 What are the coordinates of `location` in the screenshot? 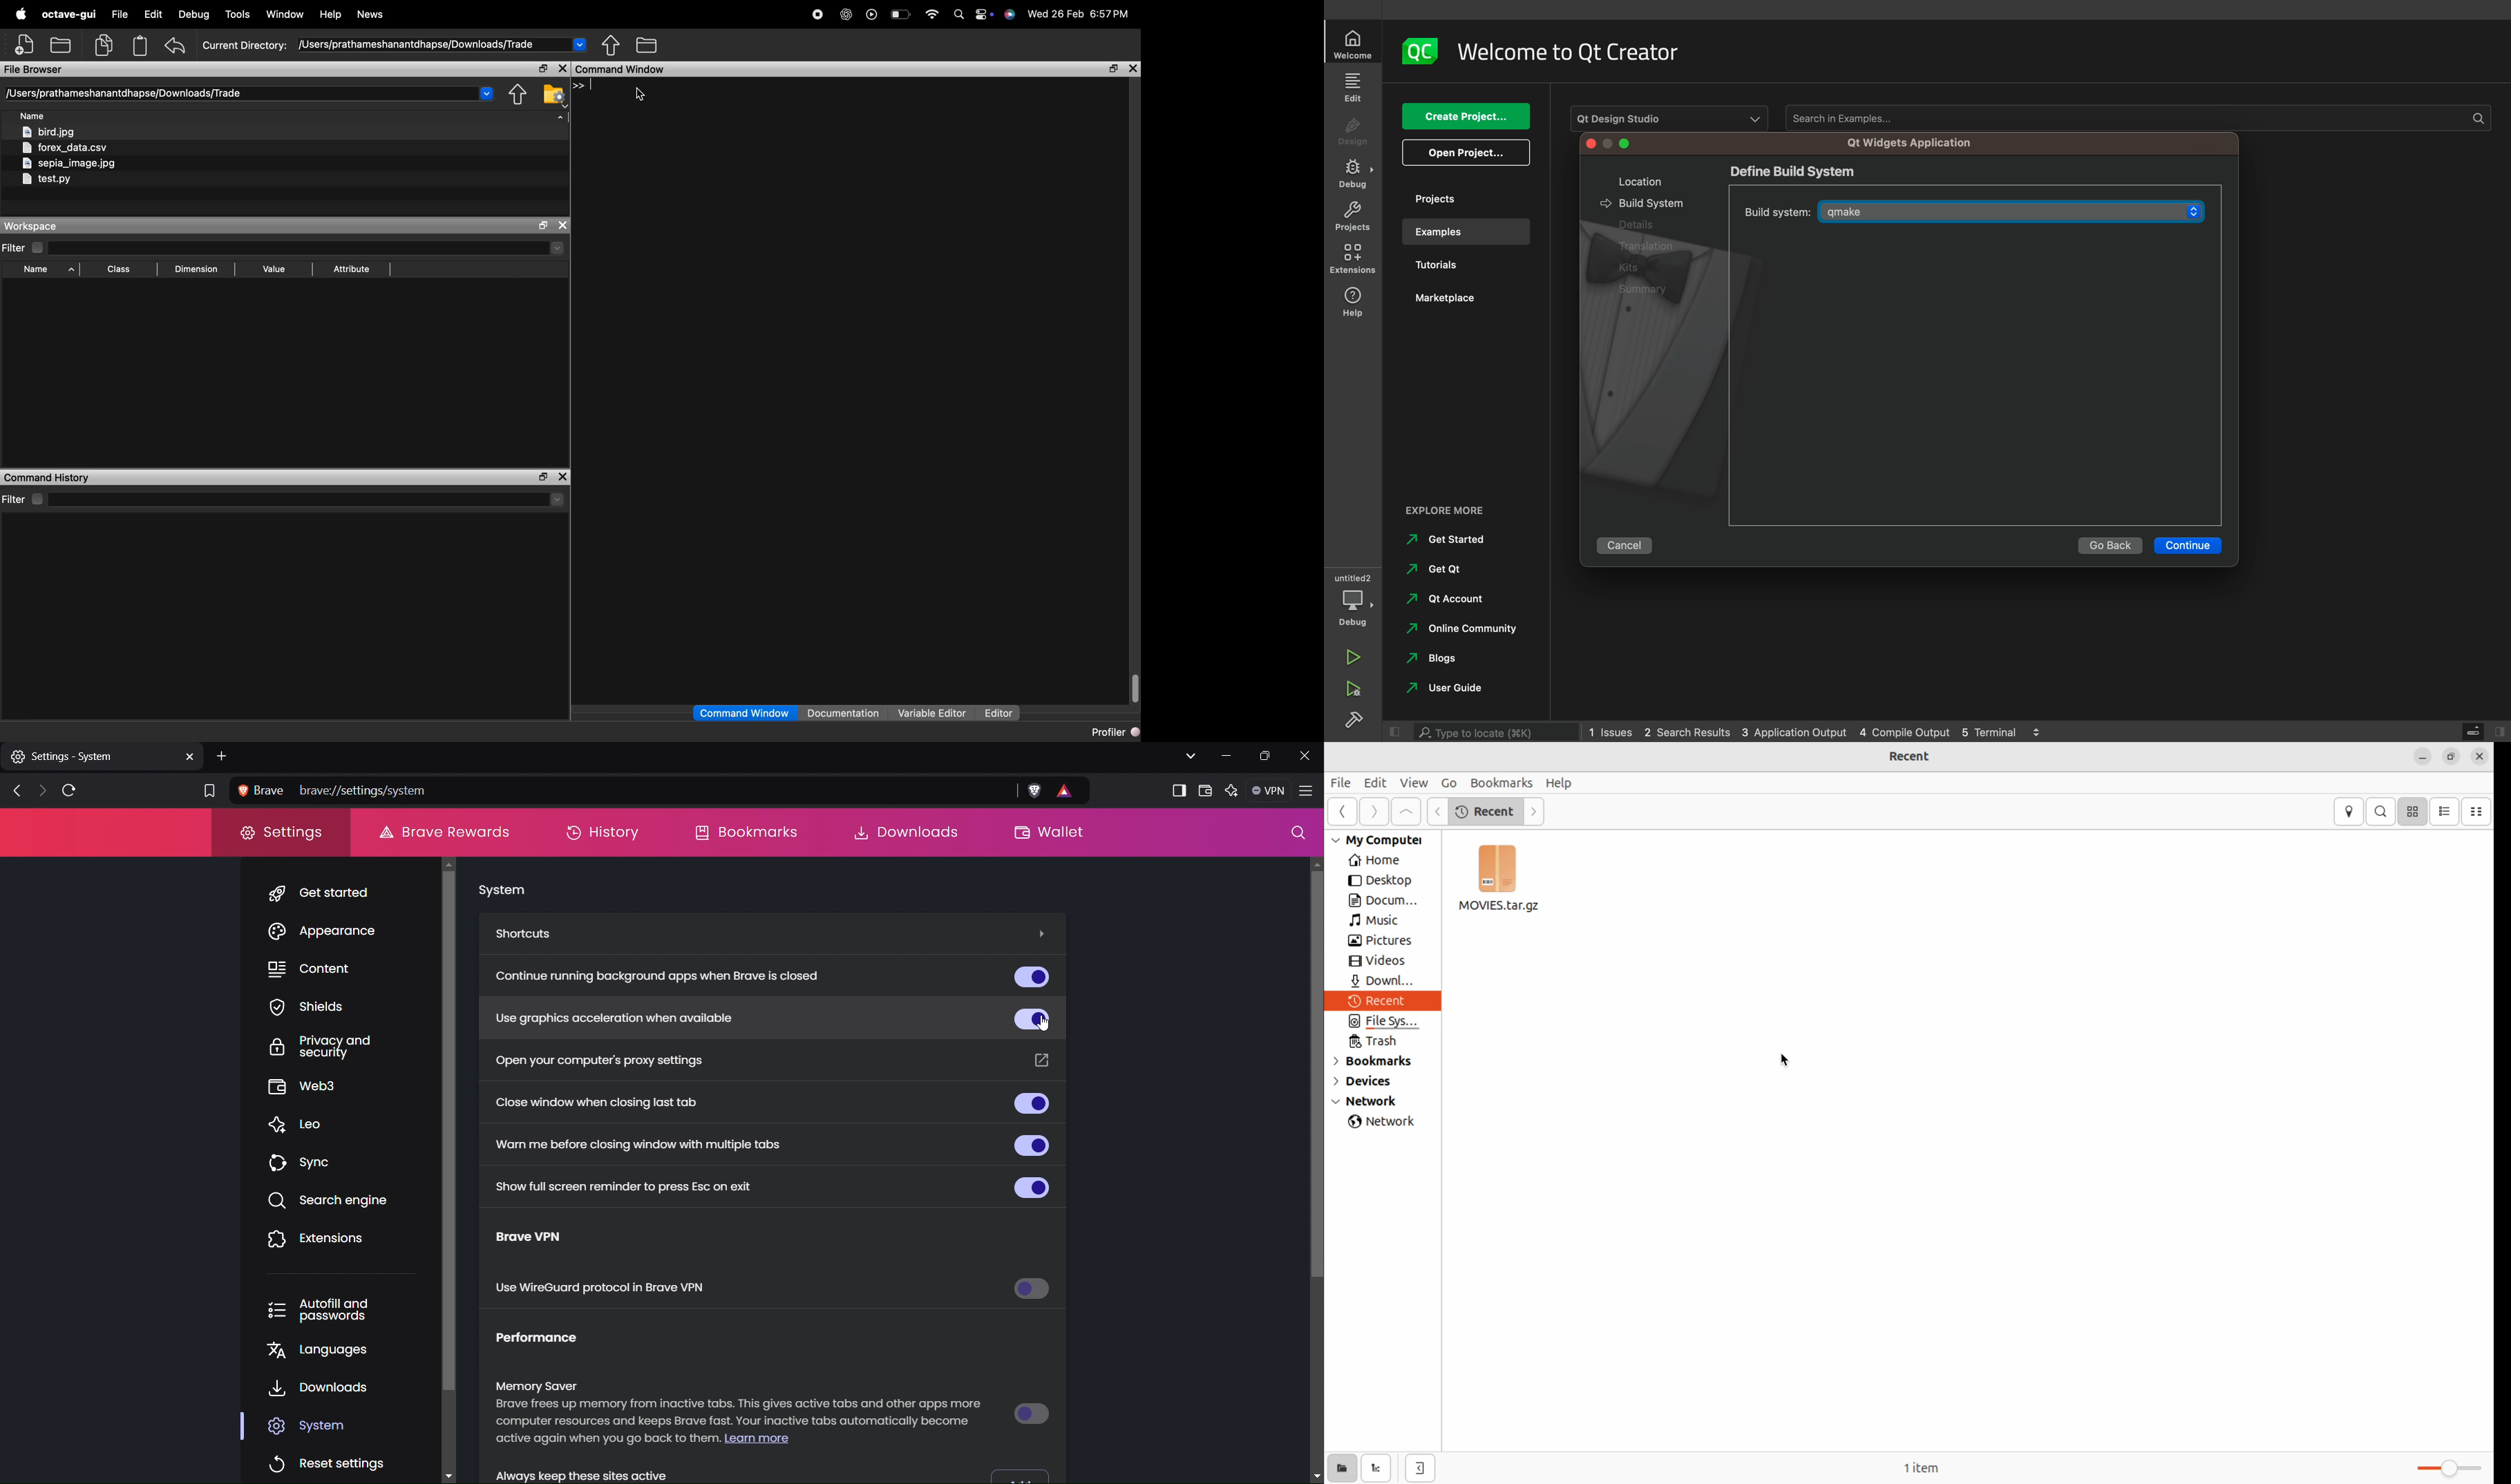 It's located at (2349, 812).